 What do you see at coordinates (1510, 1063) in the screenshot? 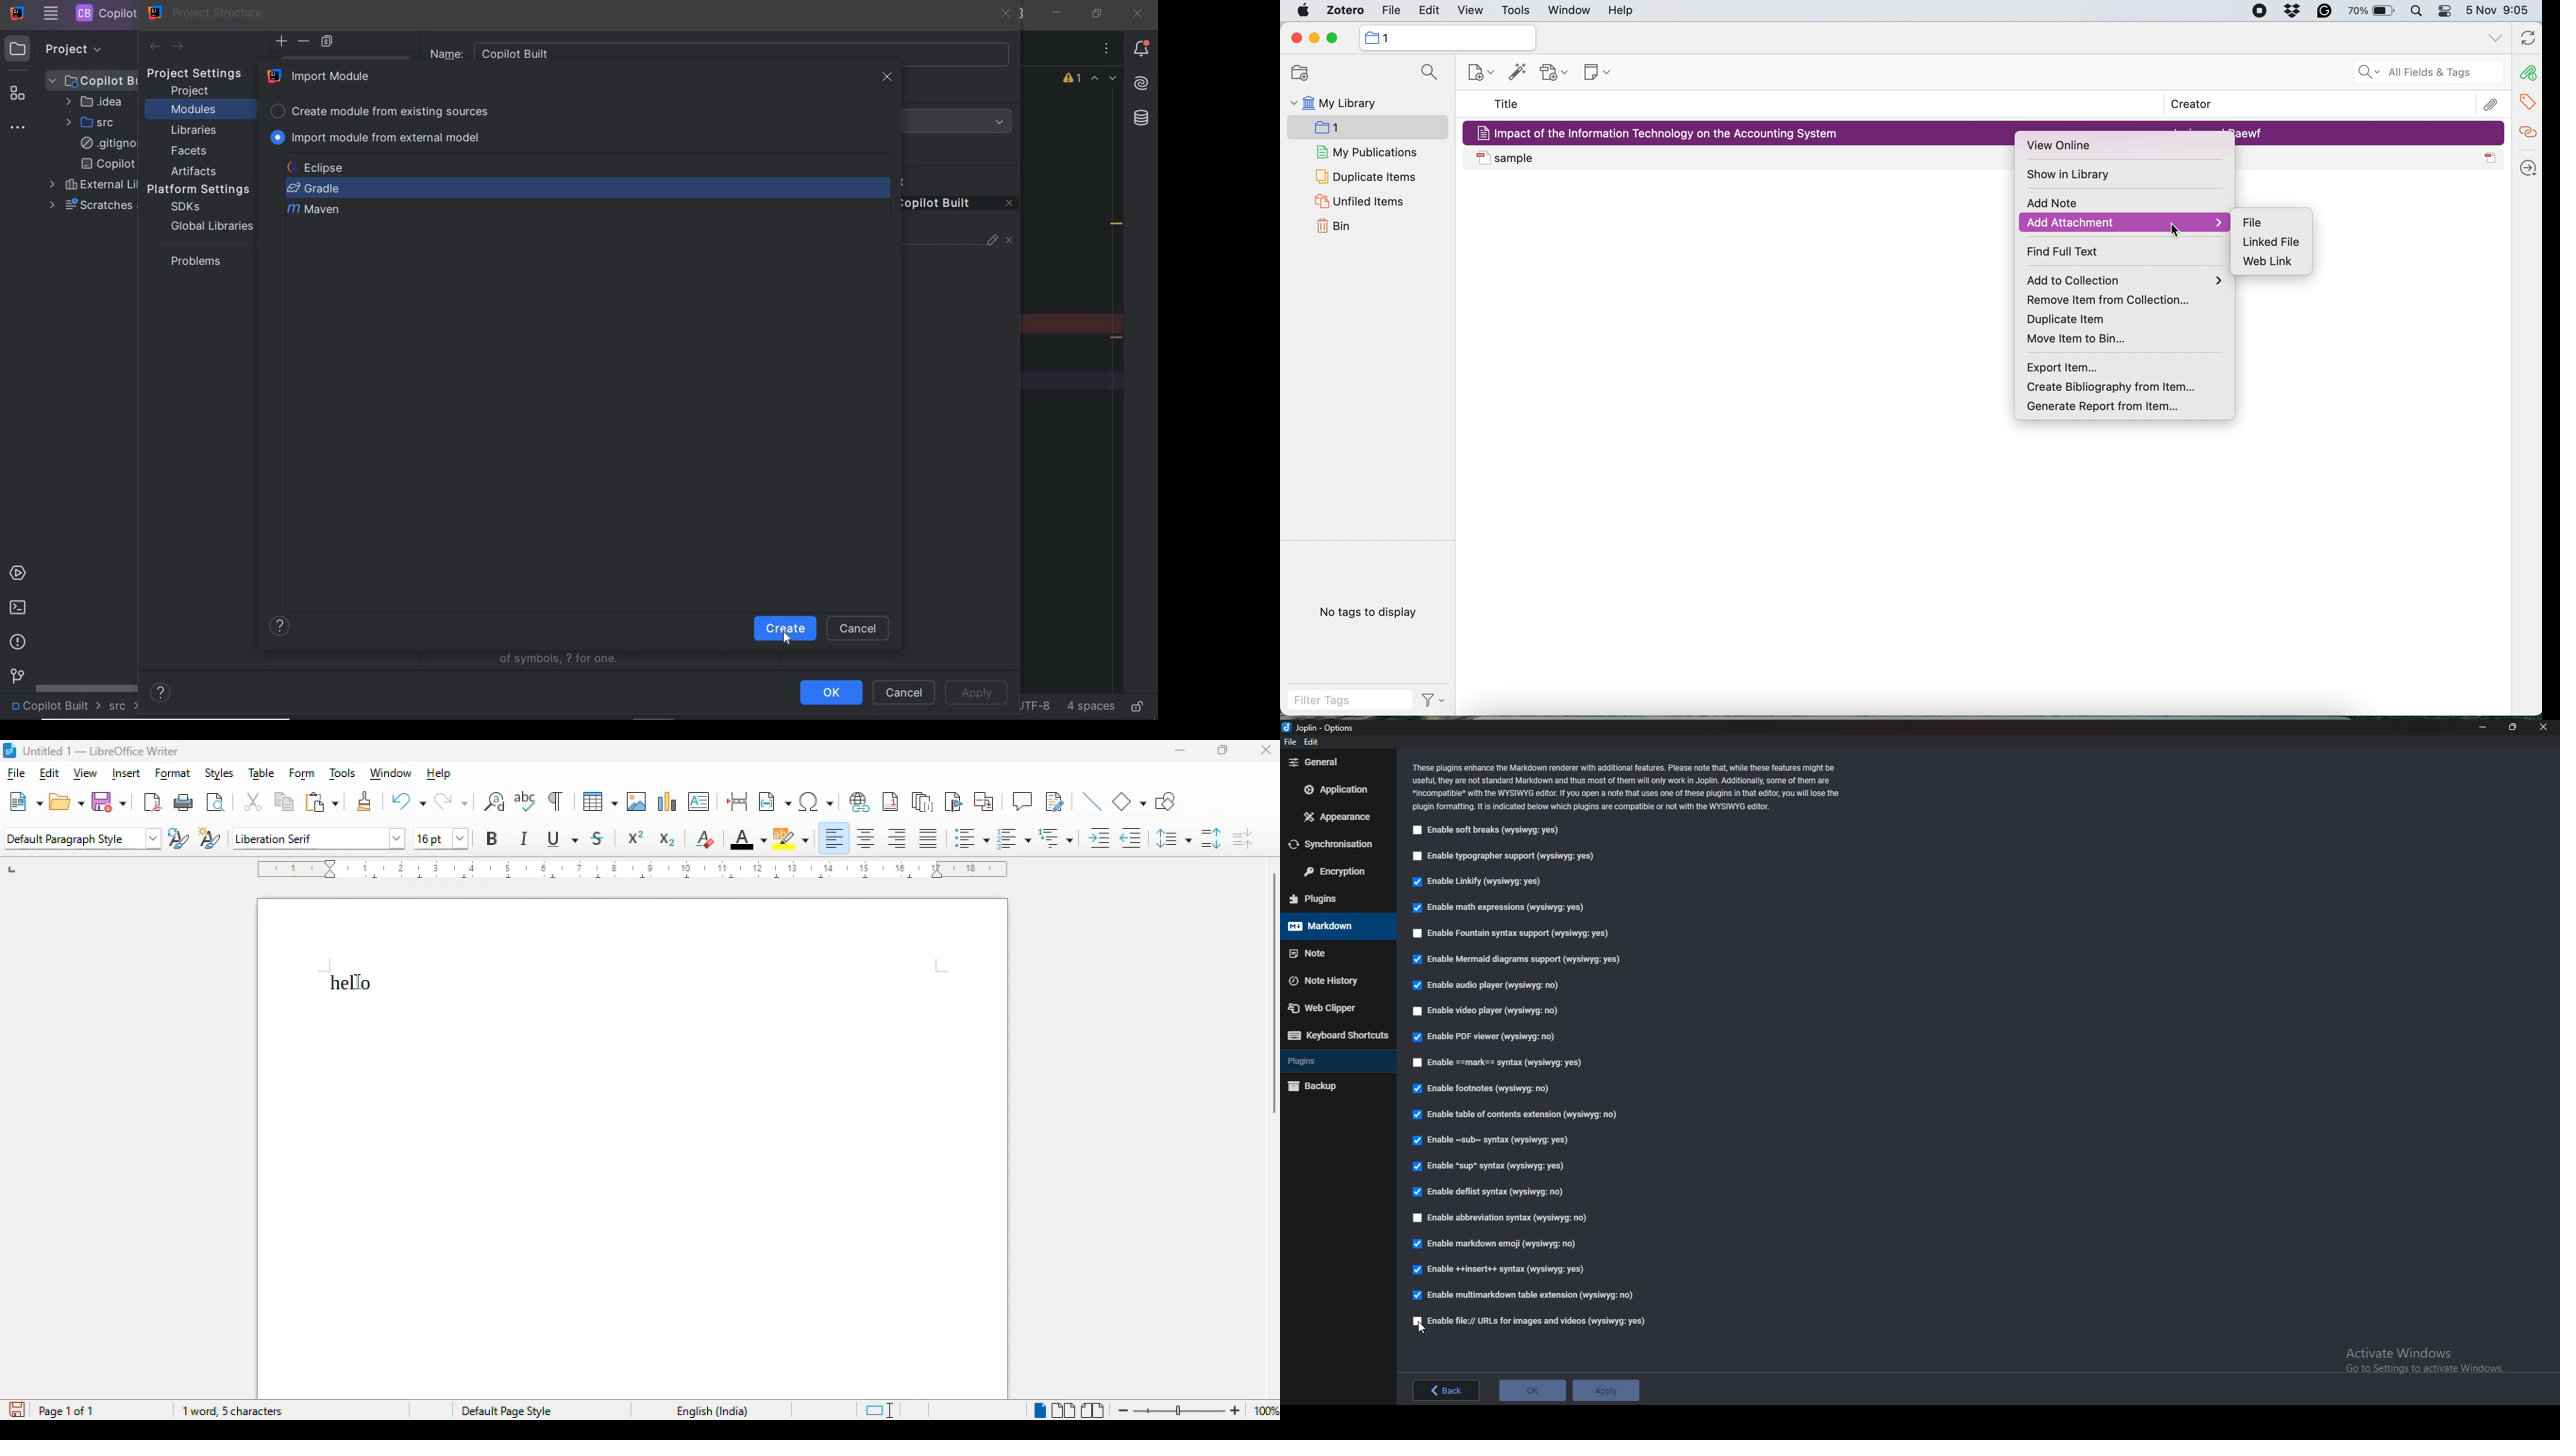
I see `enable Mark syntax` at bounding box center [1510, 1063].